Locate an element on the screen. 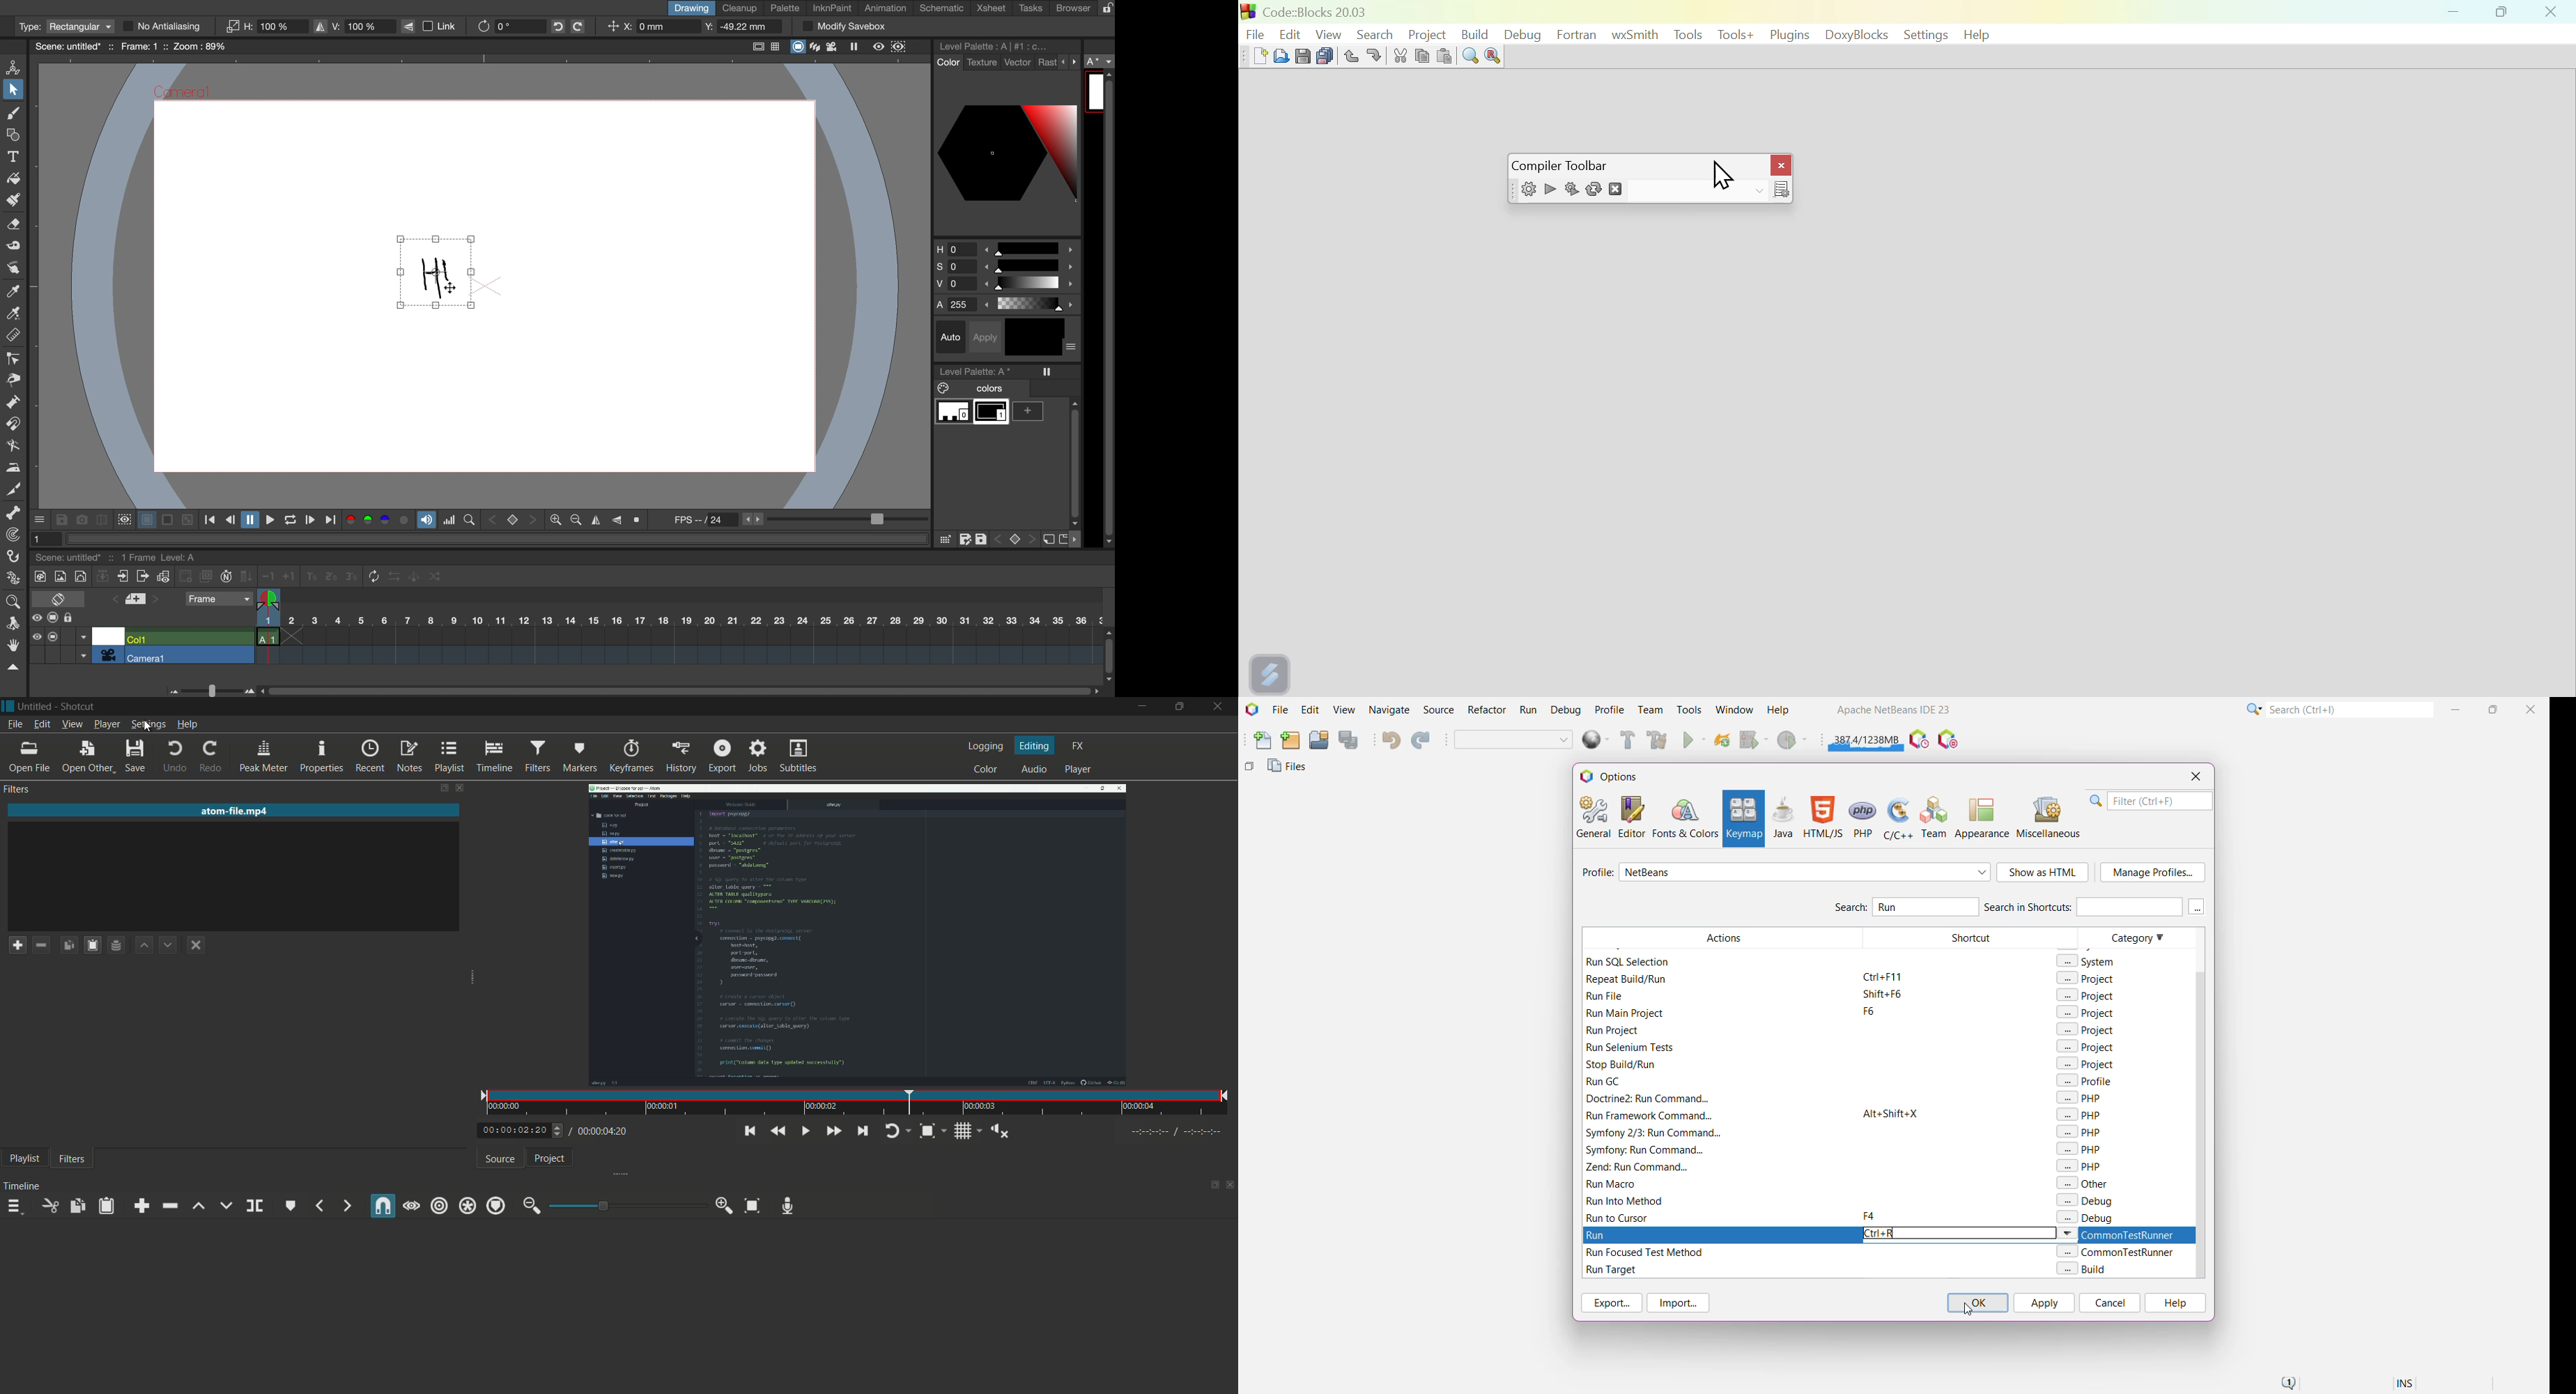  Compile toolbar is located at coordinates (1566, 164).